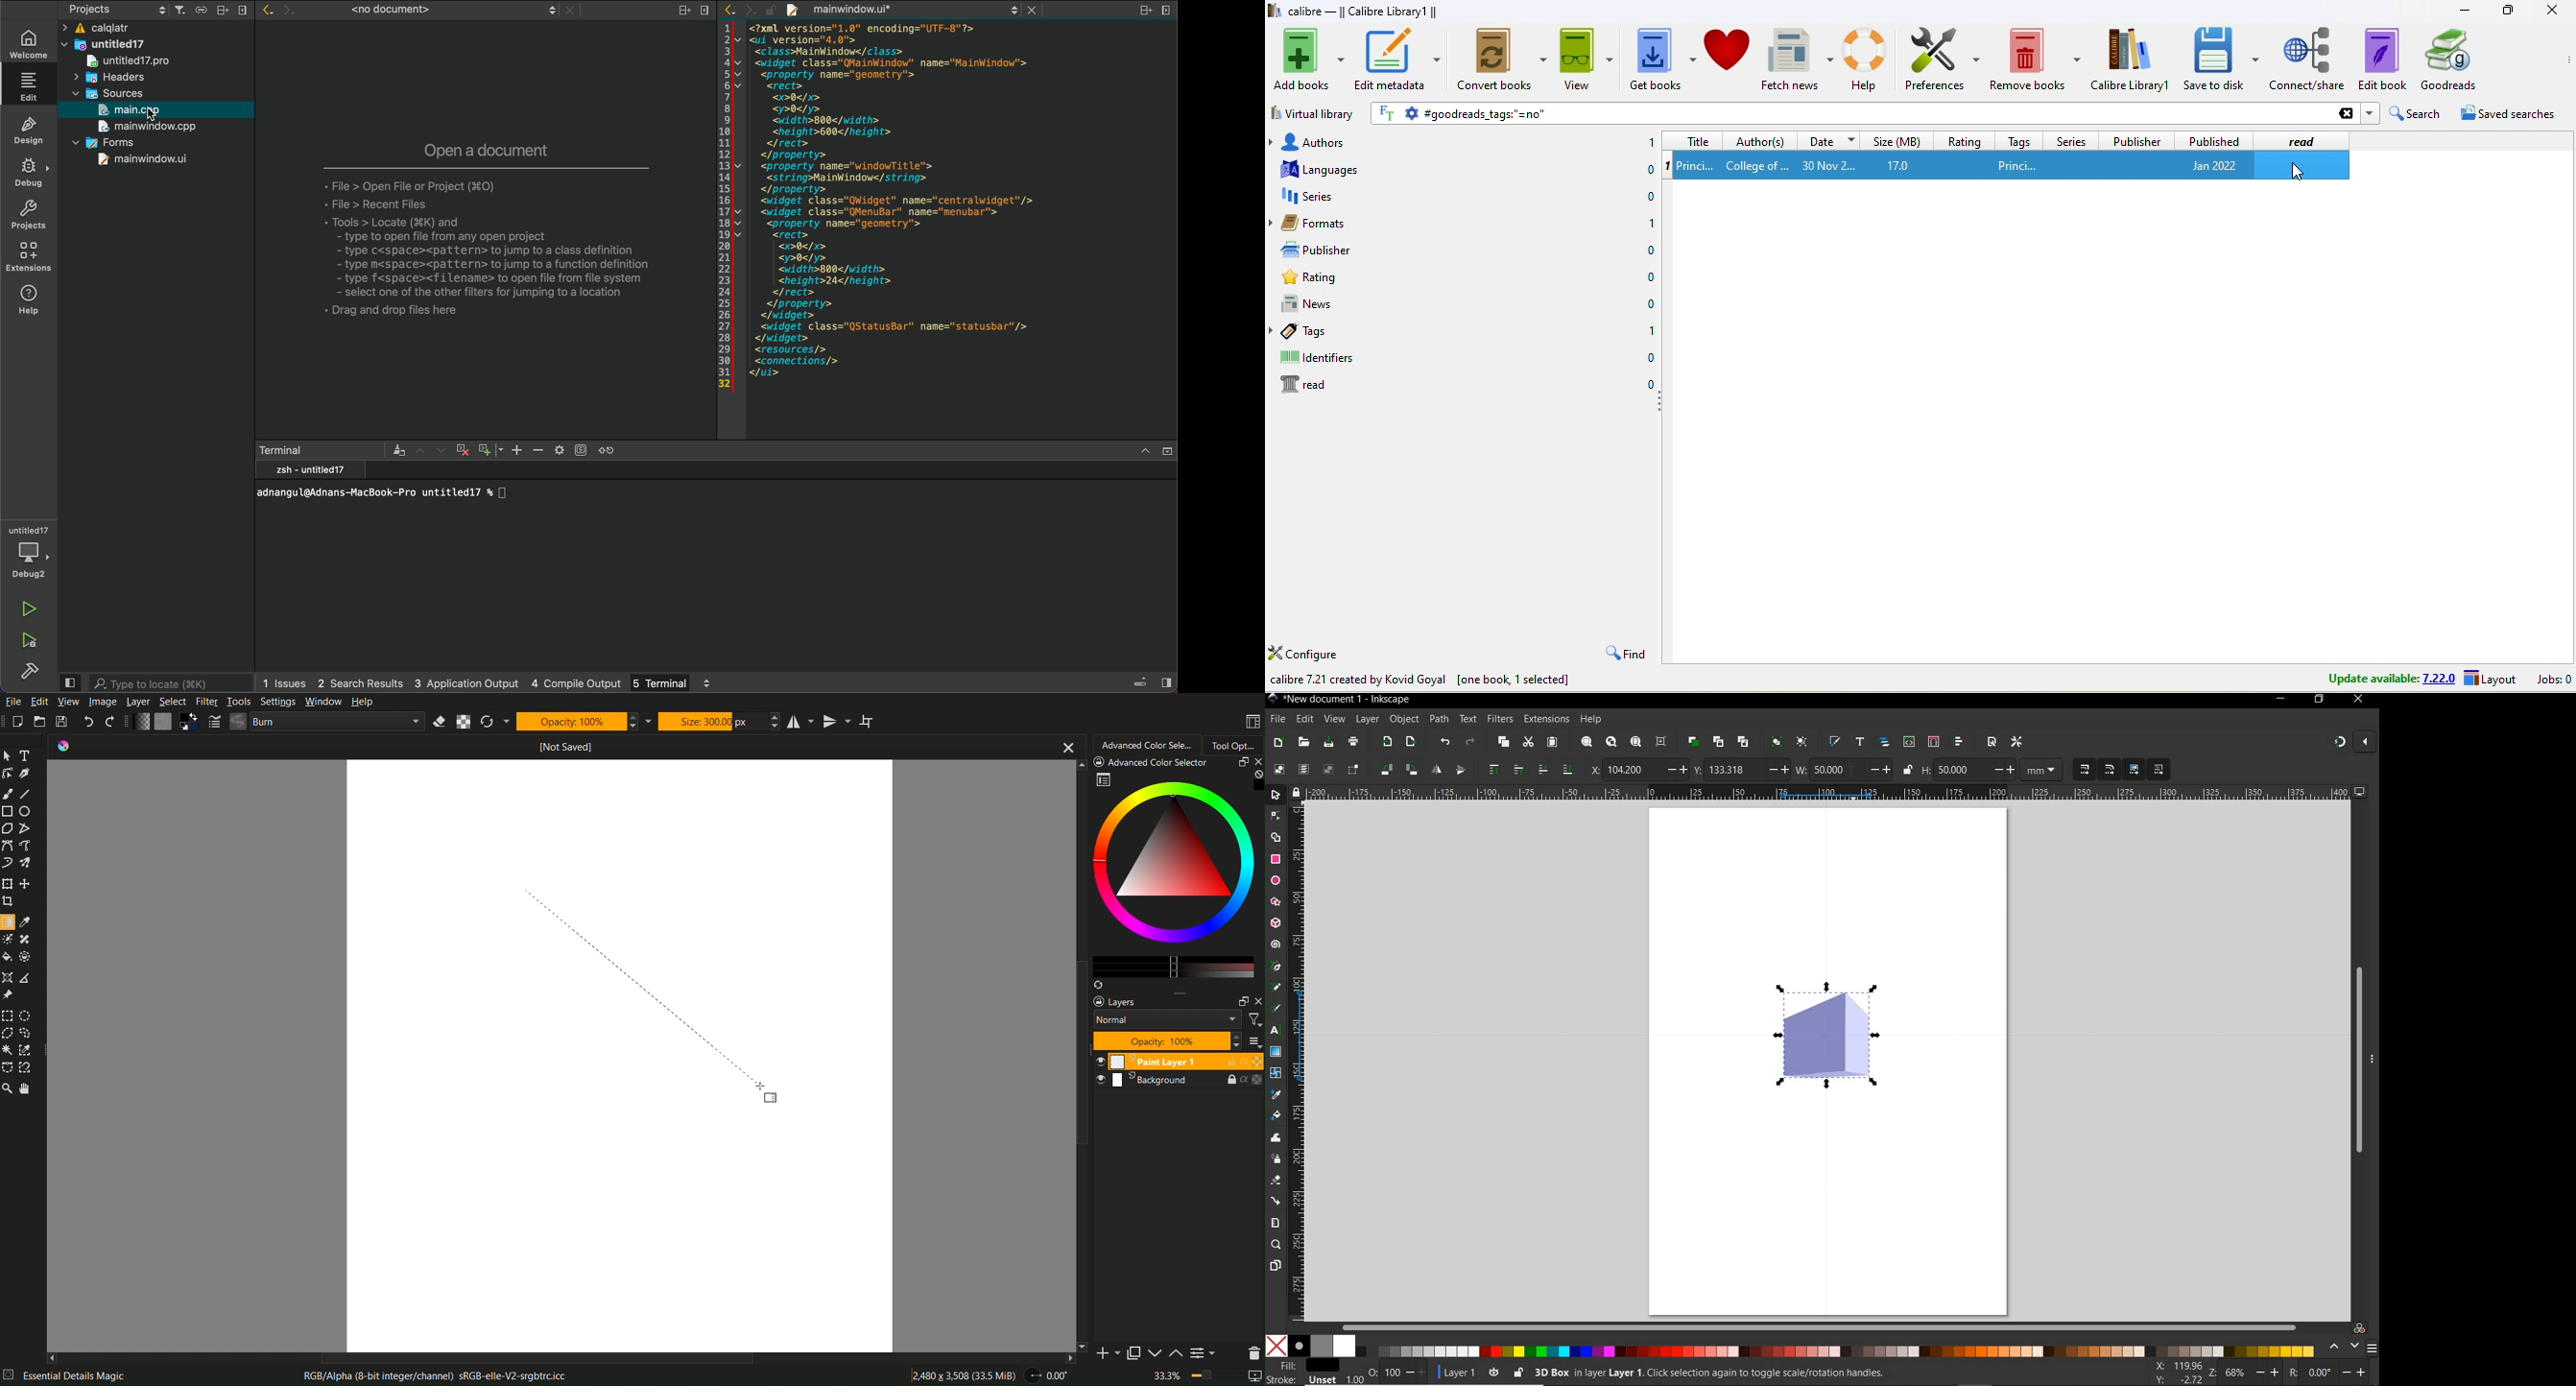 The width and height of the screenshot is (2576, 1400). I want to click on lower selection, so click(1542, 770).